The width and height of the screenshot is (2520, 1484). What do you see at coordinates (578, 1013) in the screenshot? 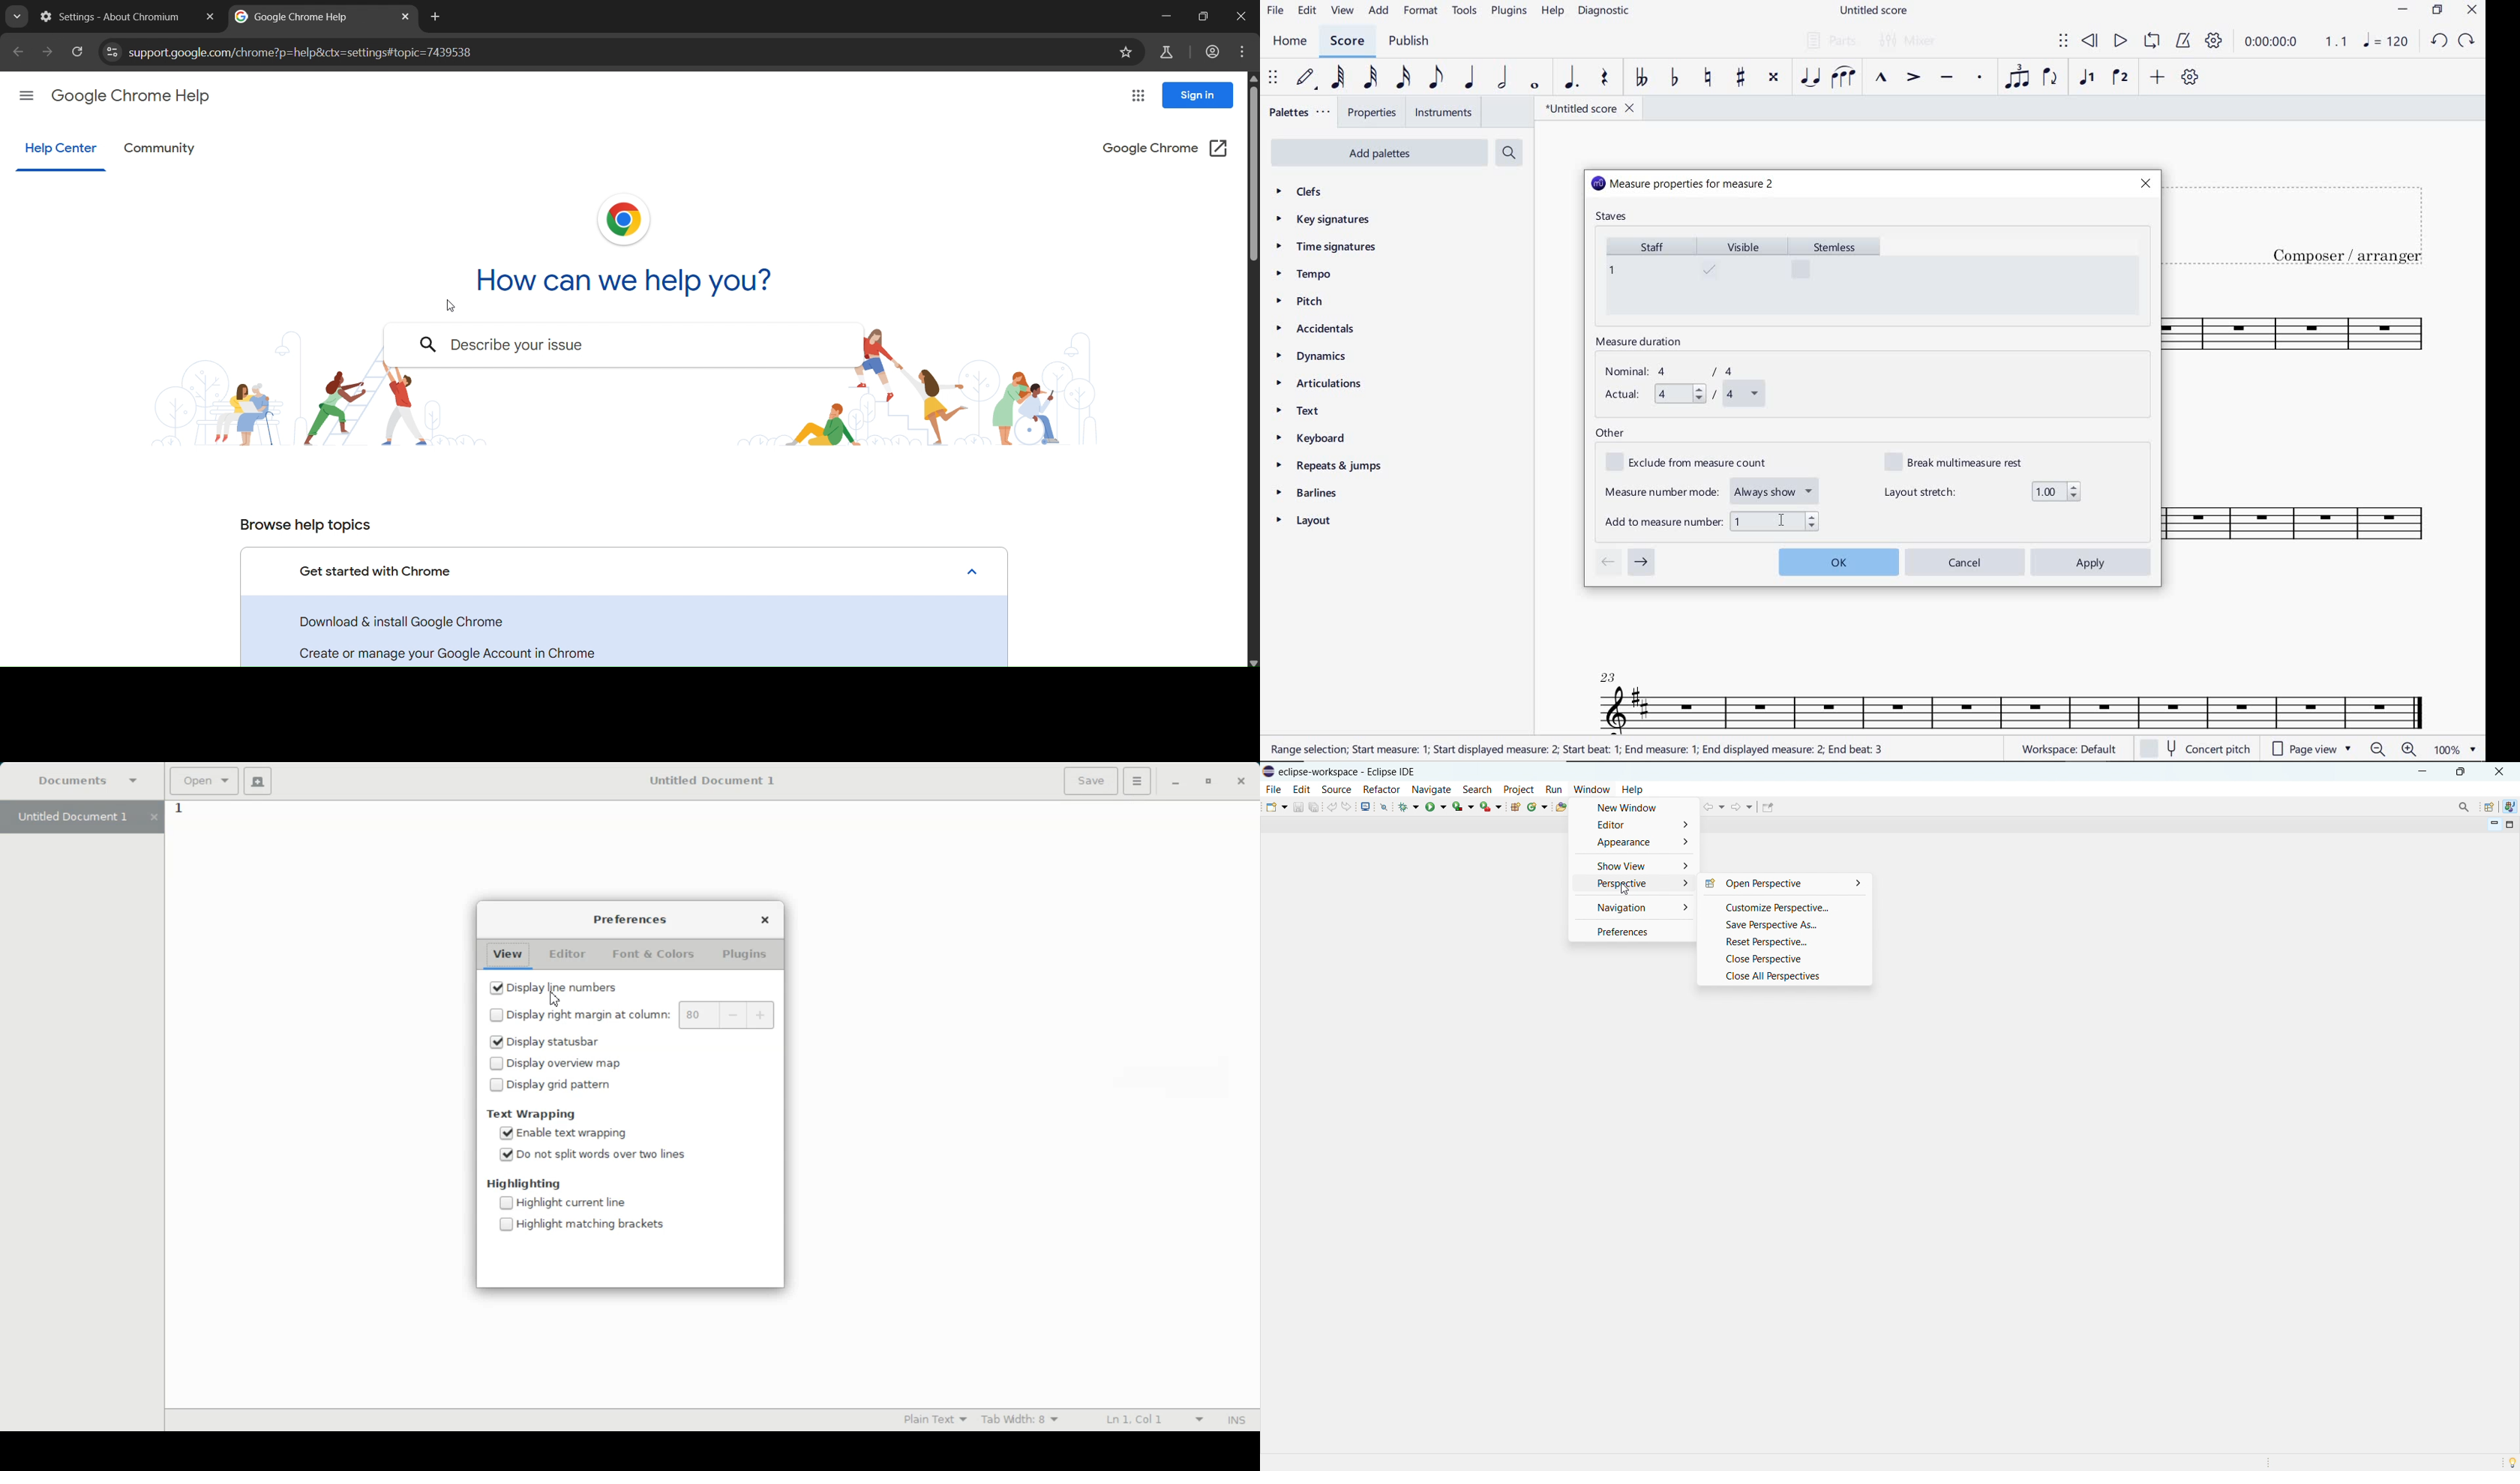
I see `(un)check Disable Display right margin at column` at bounding box center [578, 1013].